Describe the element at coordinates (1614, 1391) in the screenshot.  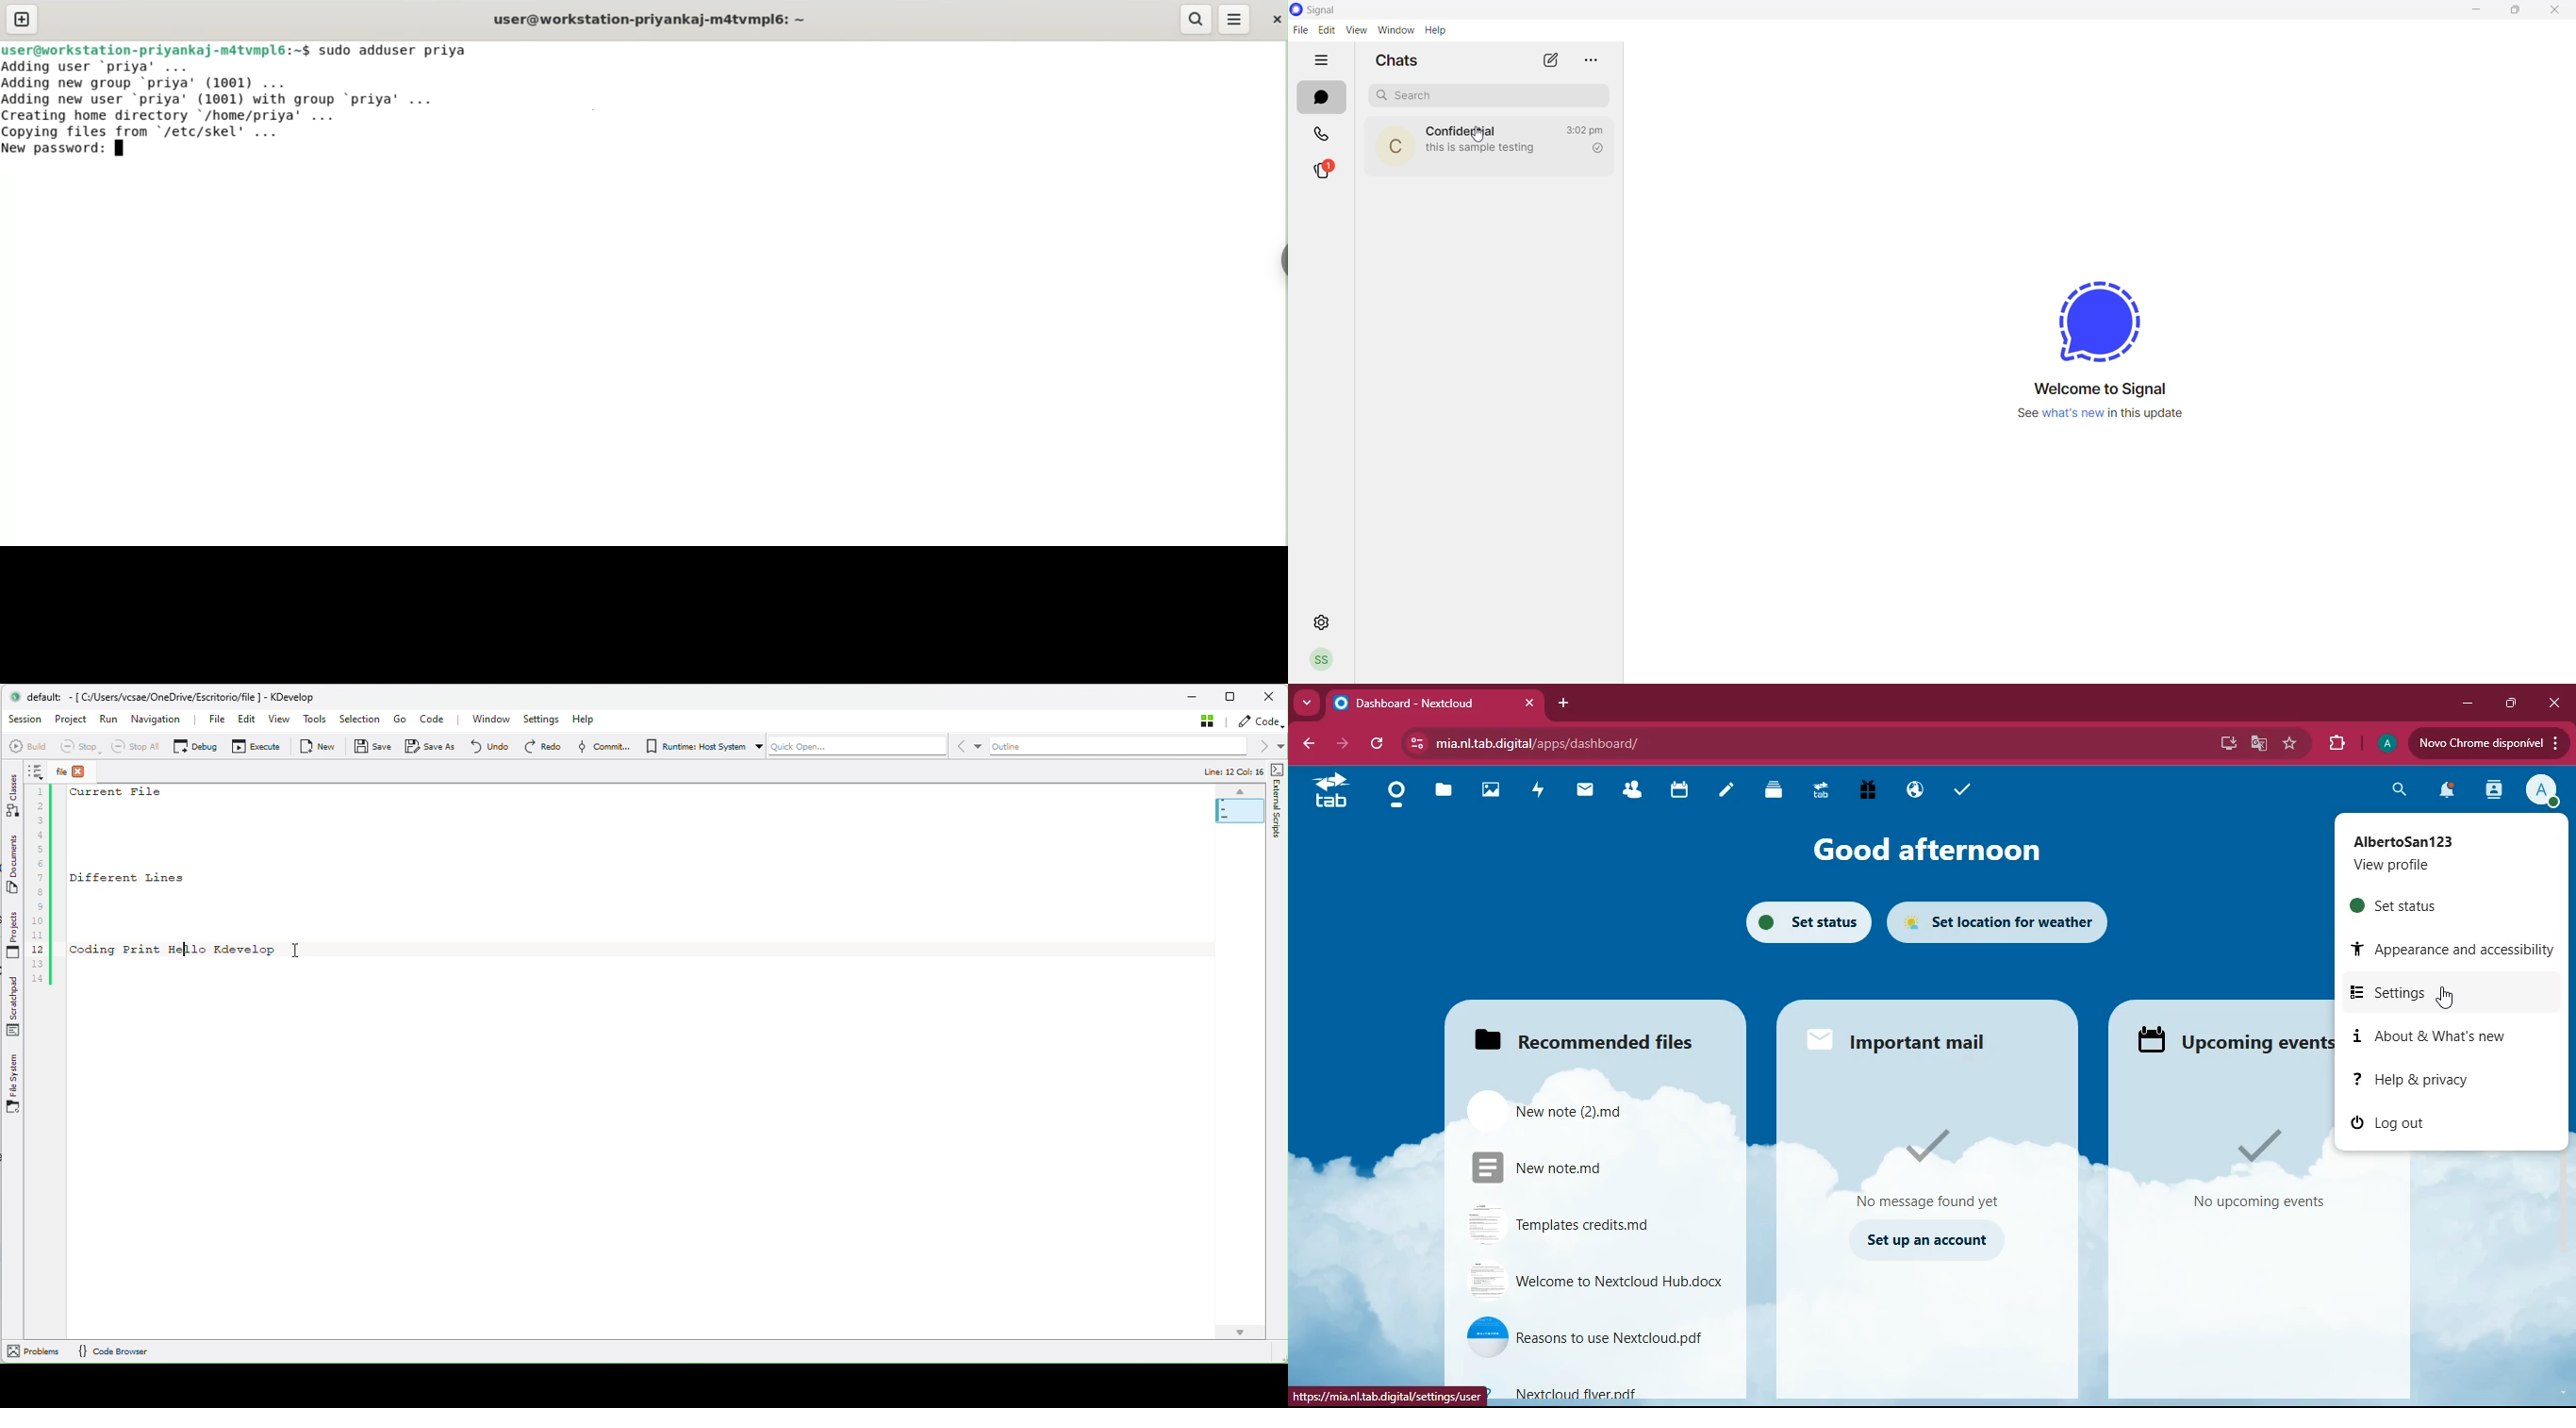
I see `file` at that location.